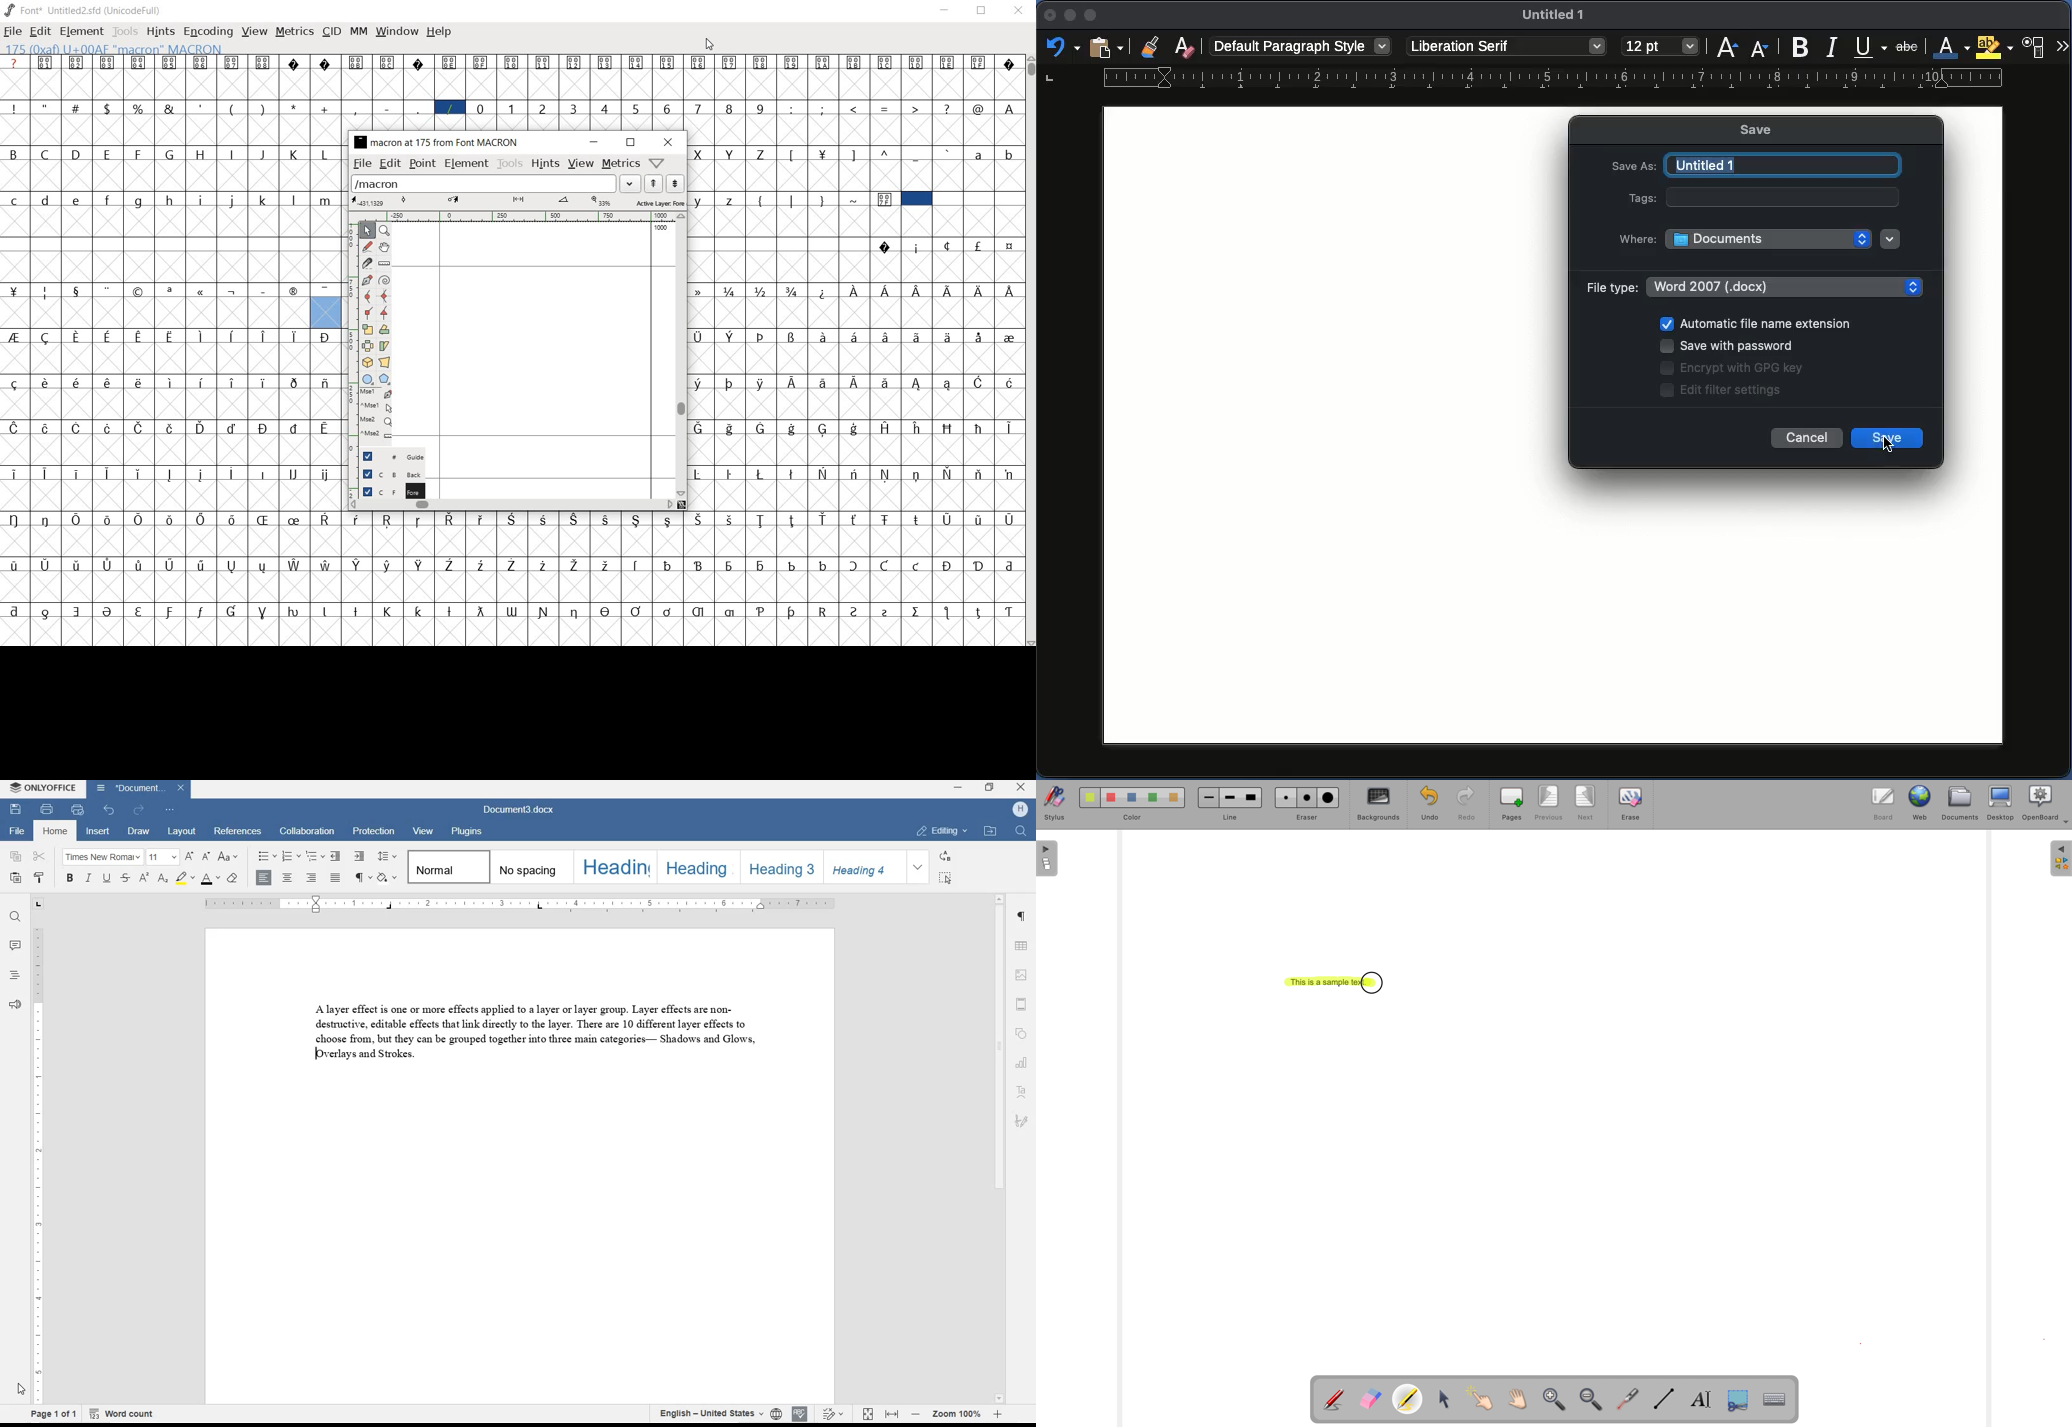 The height and width of the screenshot is (1428, 2072). I want to click on skew, so click(383, 347).